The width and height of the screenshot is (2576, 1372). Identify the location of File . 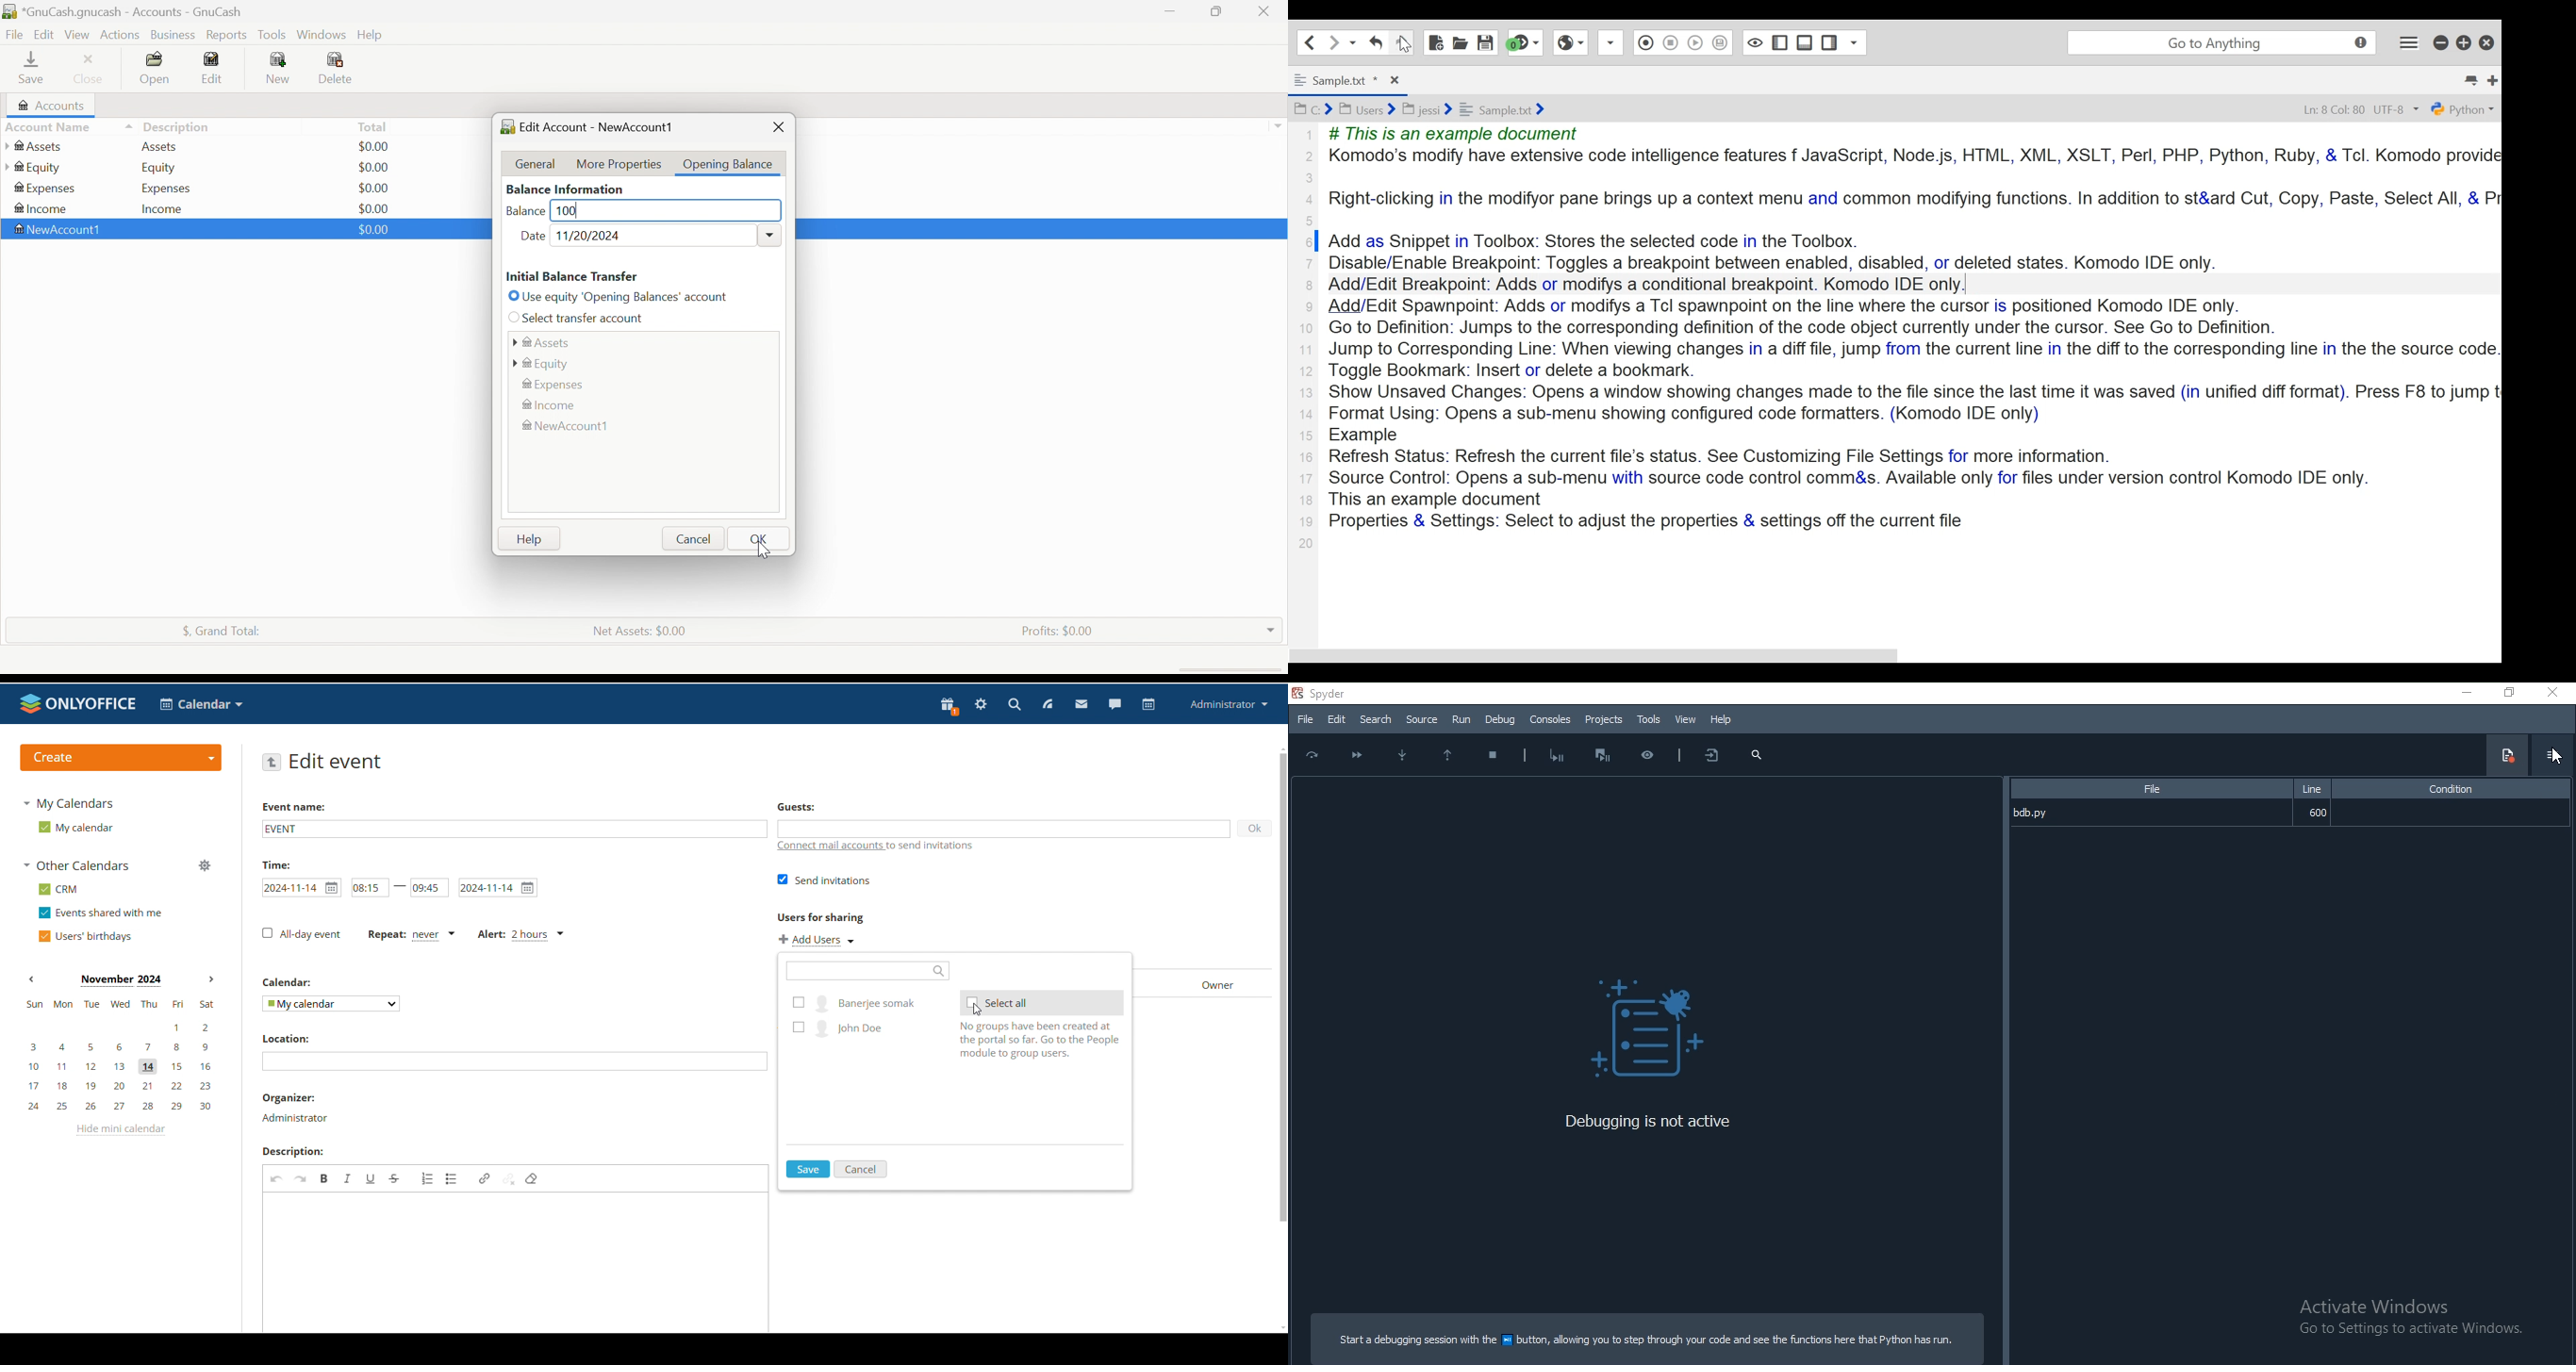
(1304, 721).